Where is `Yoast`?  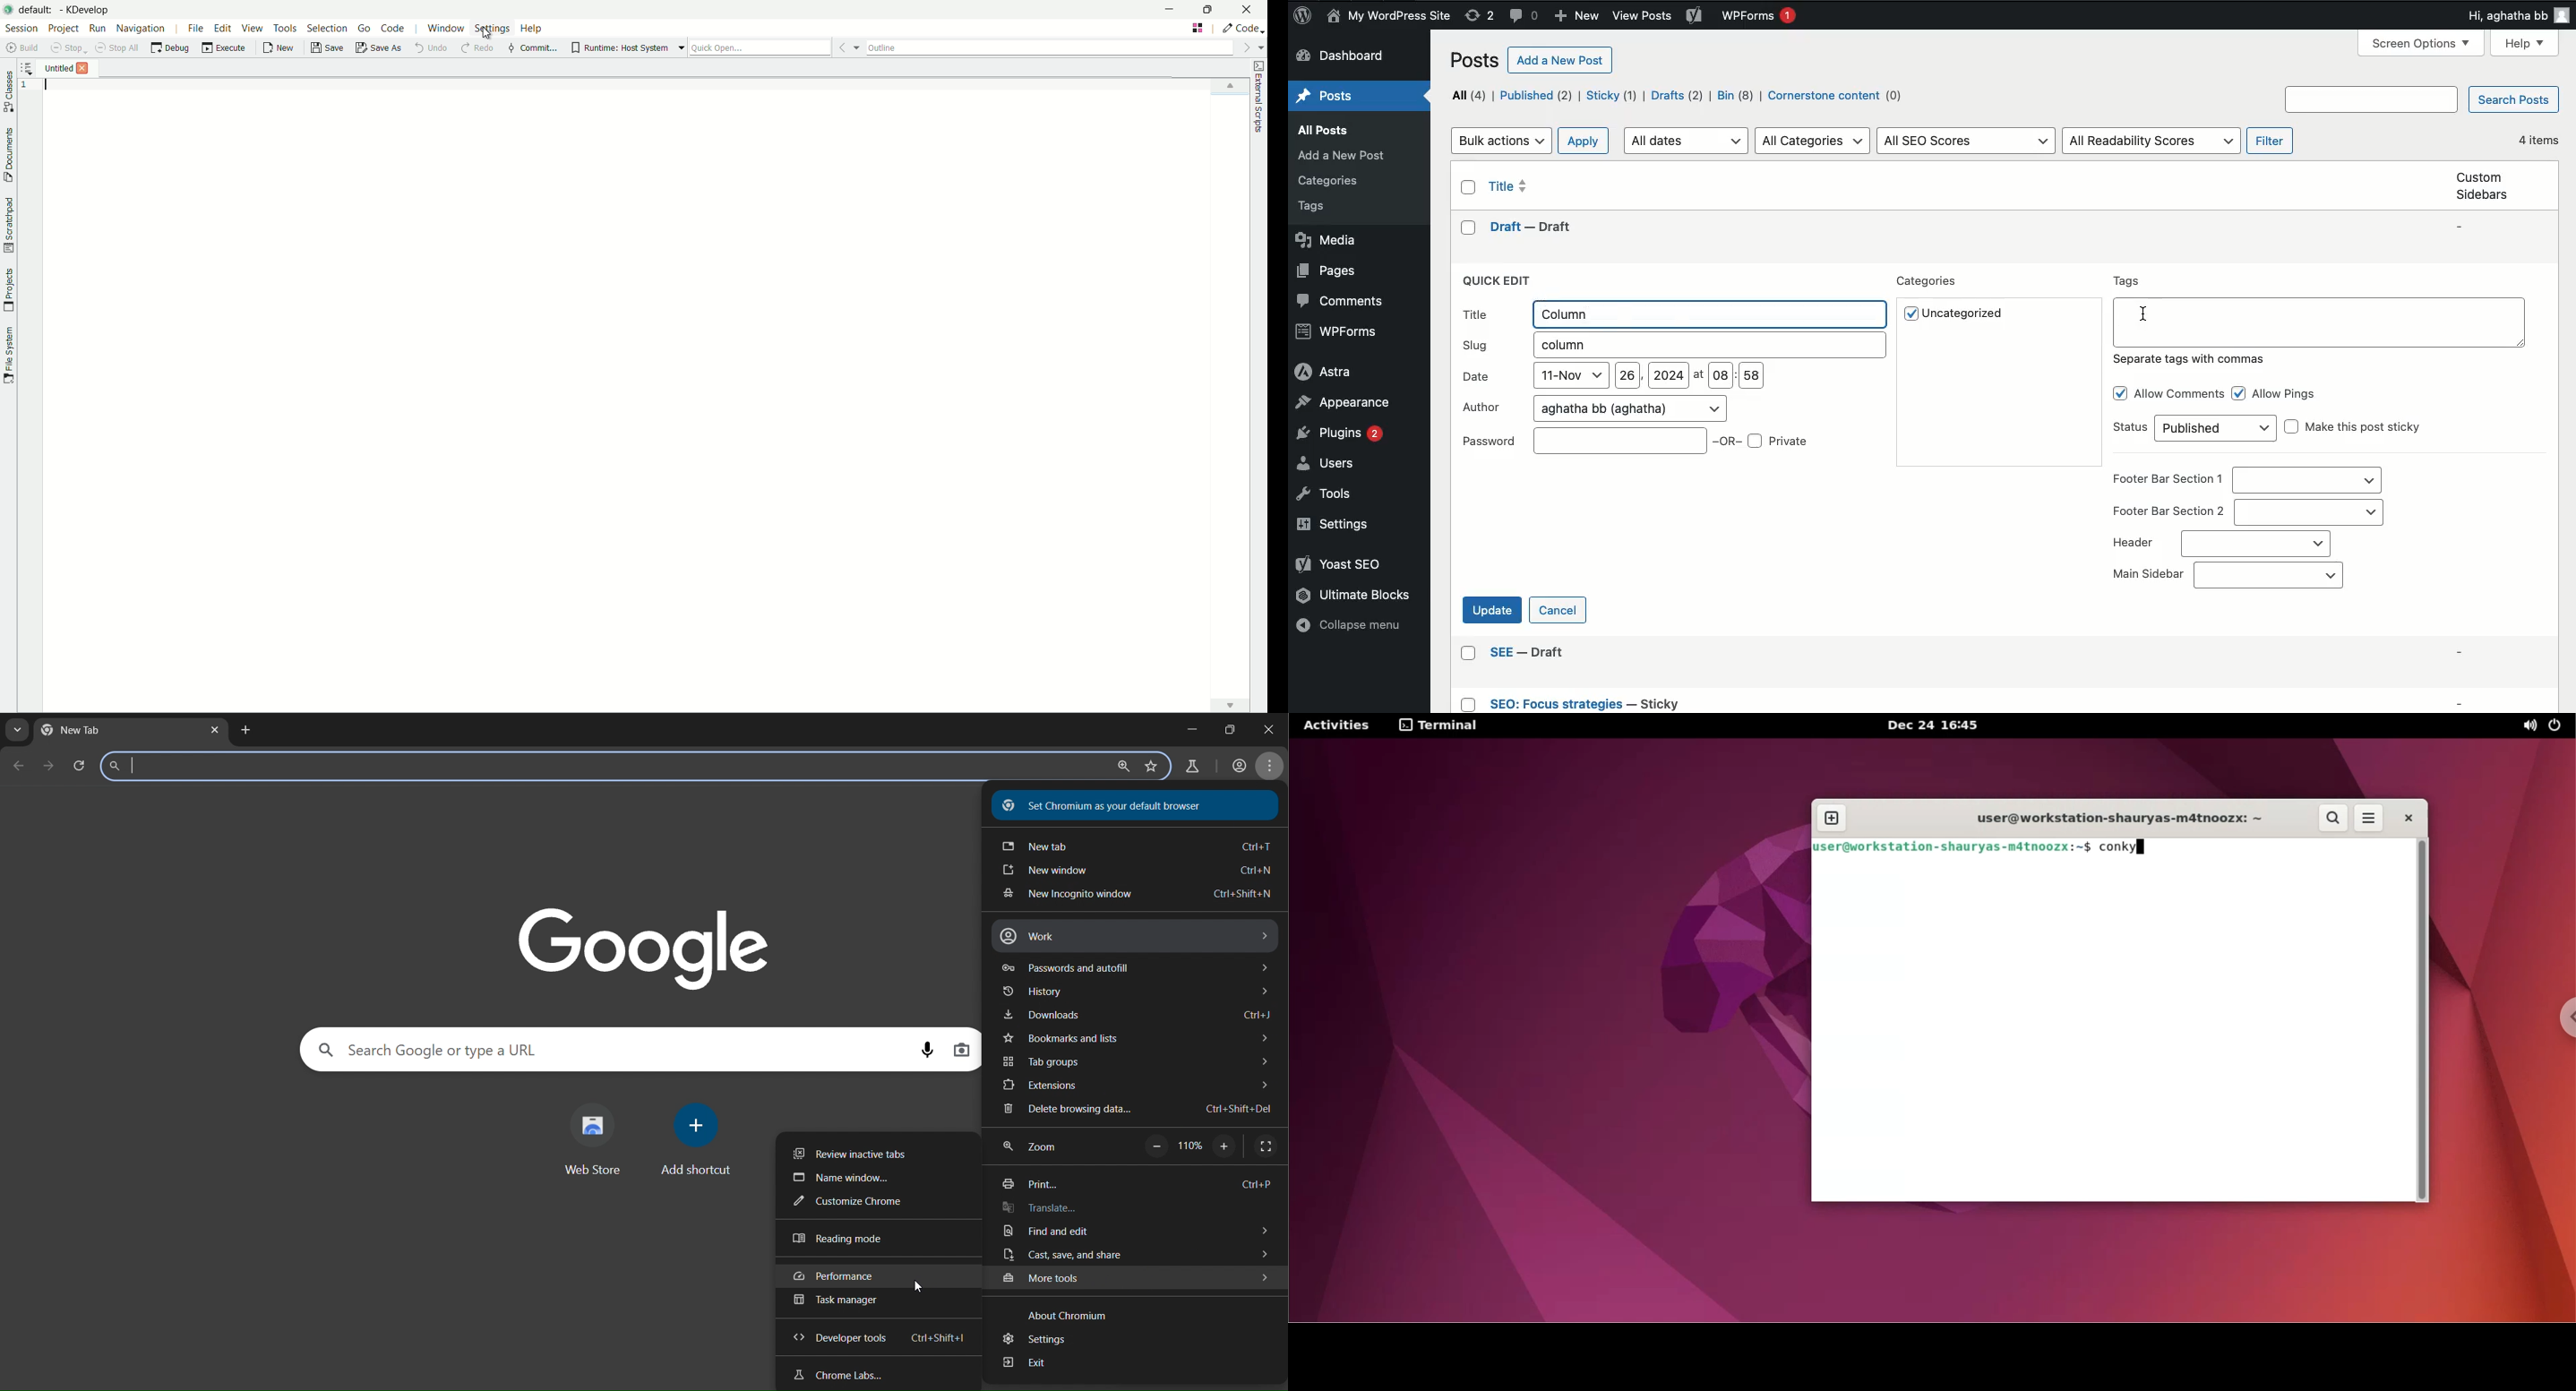 Yoast is located at coordinates (1696, 20).